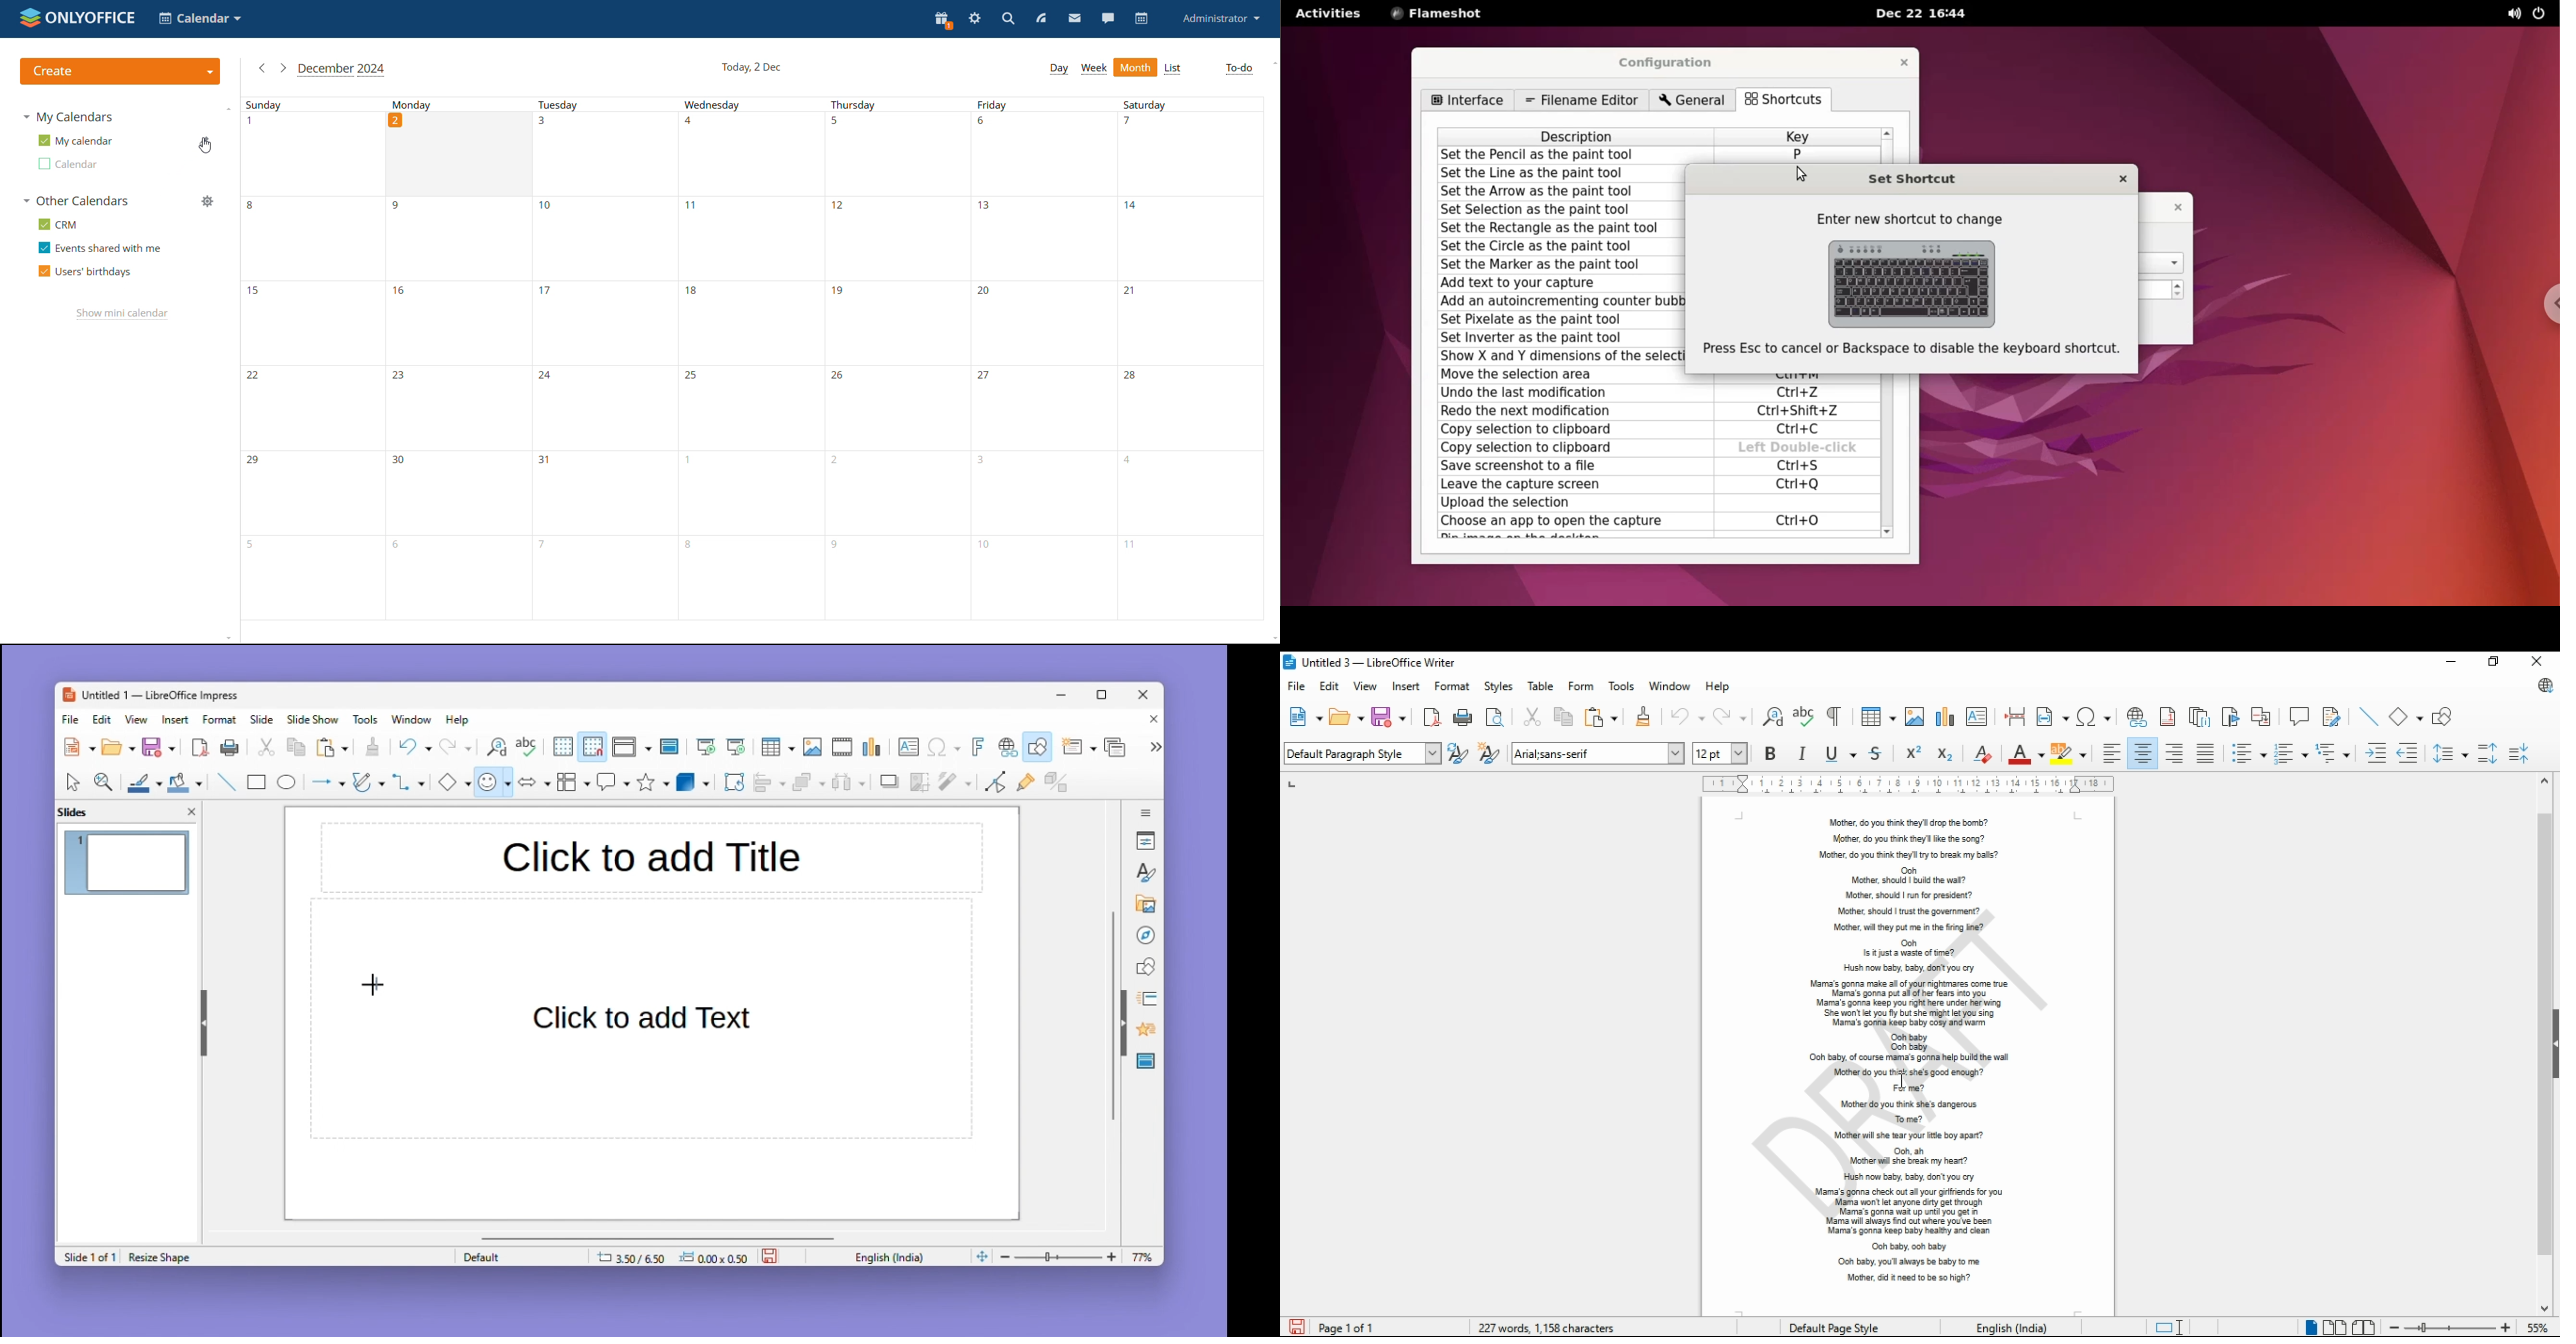 This screenshot has width=2576, height=1344. Describe the element at coordinates (806, 784) in the screenshot. I see `Arrange` at that location.